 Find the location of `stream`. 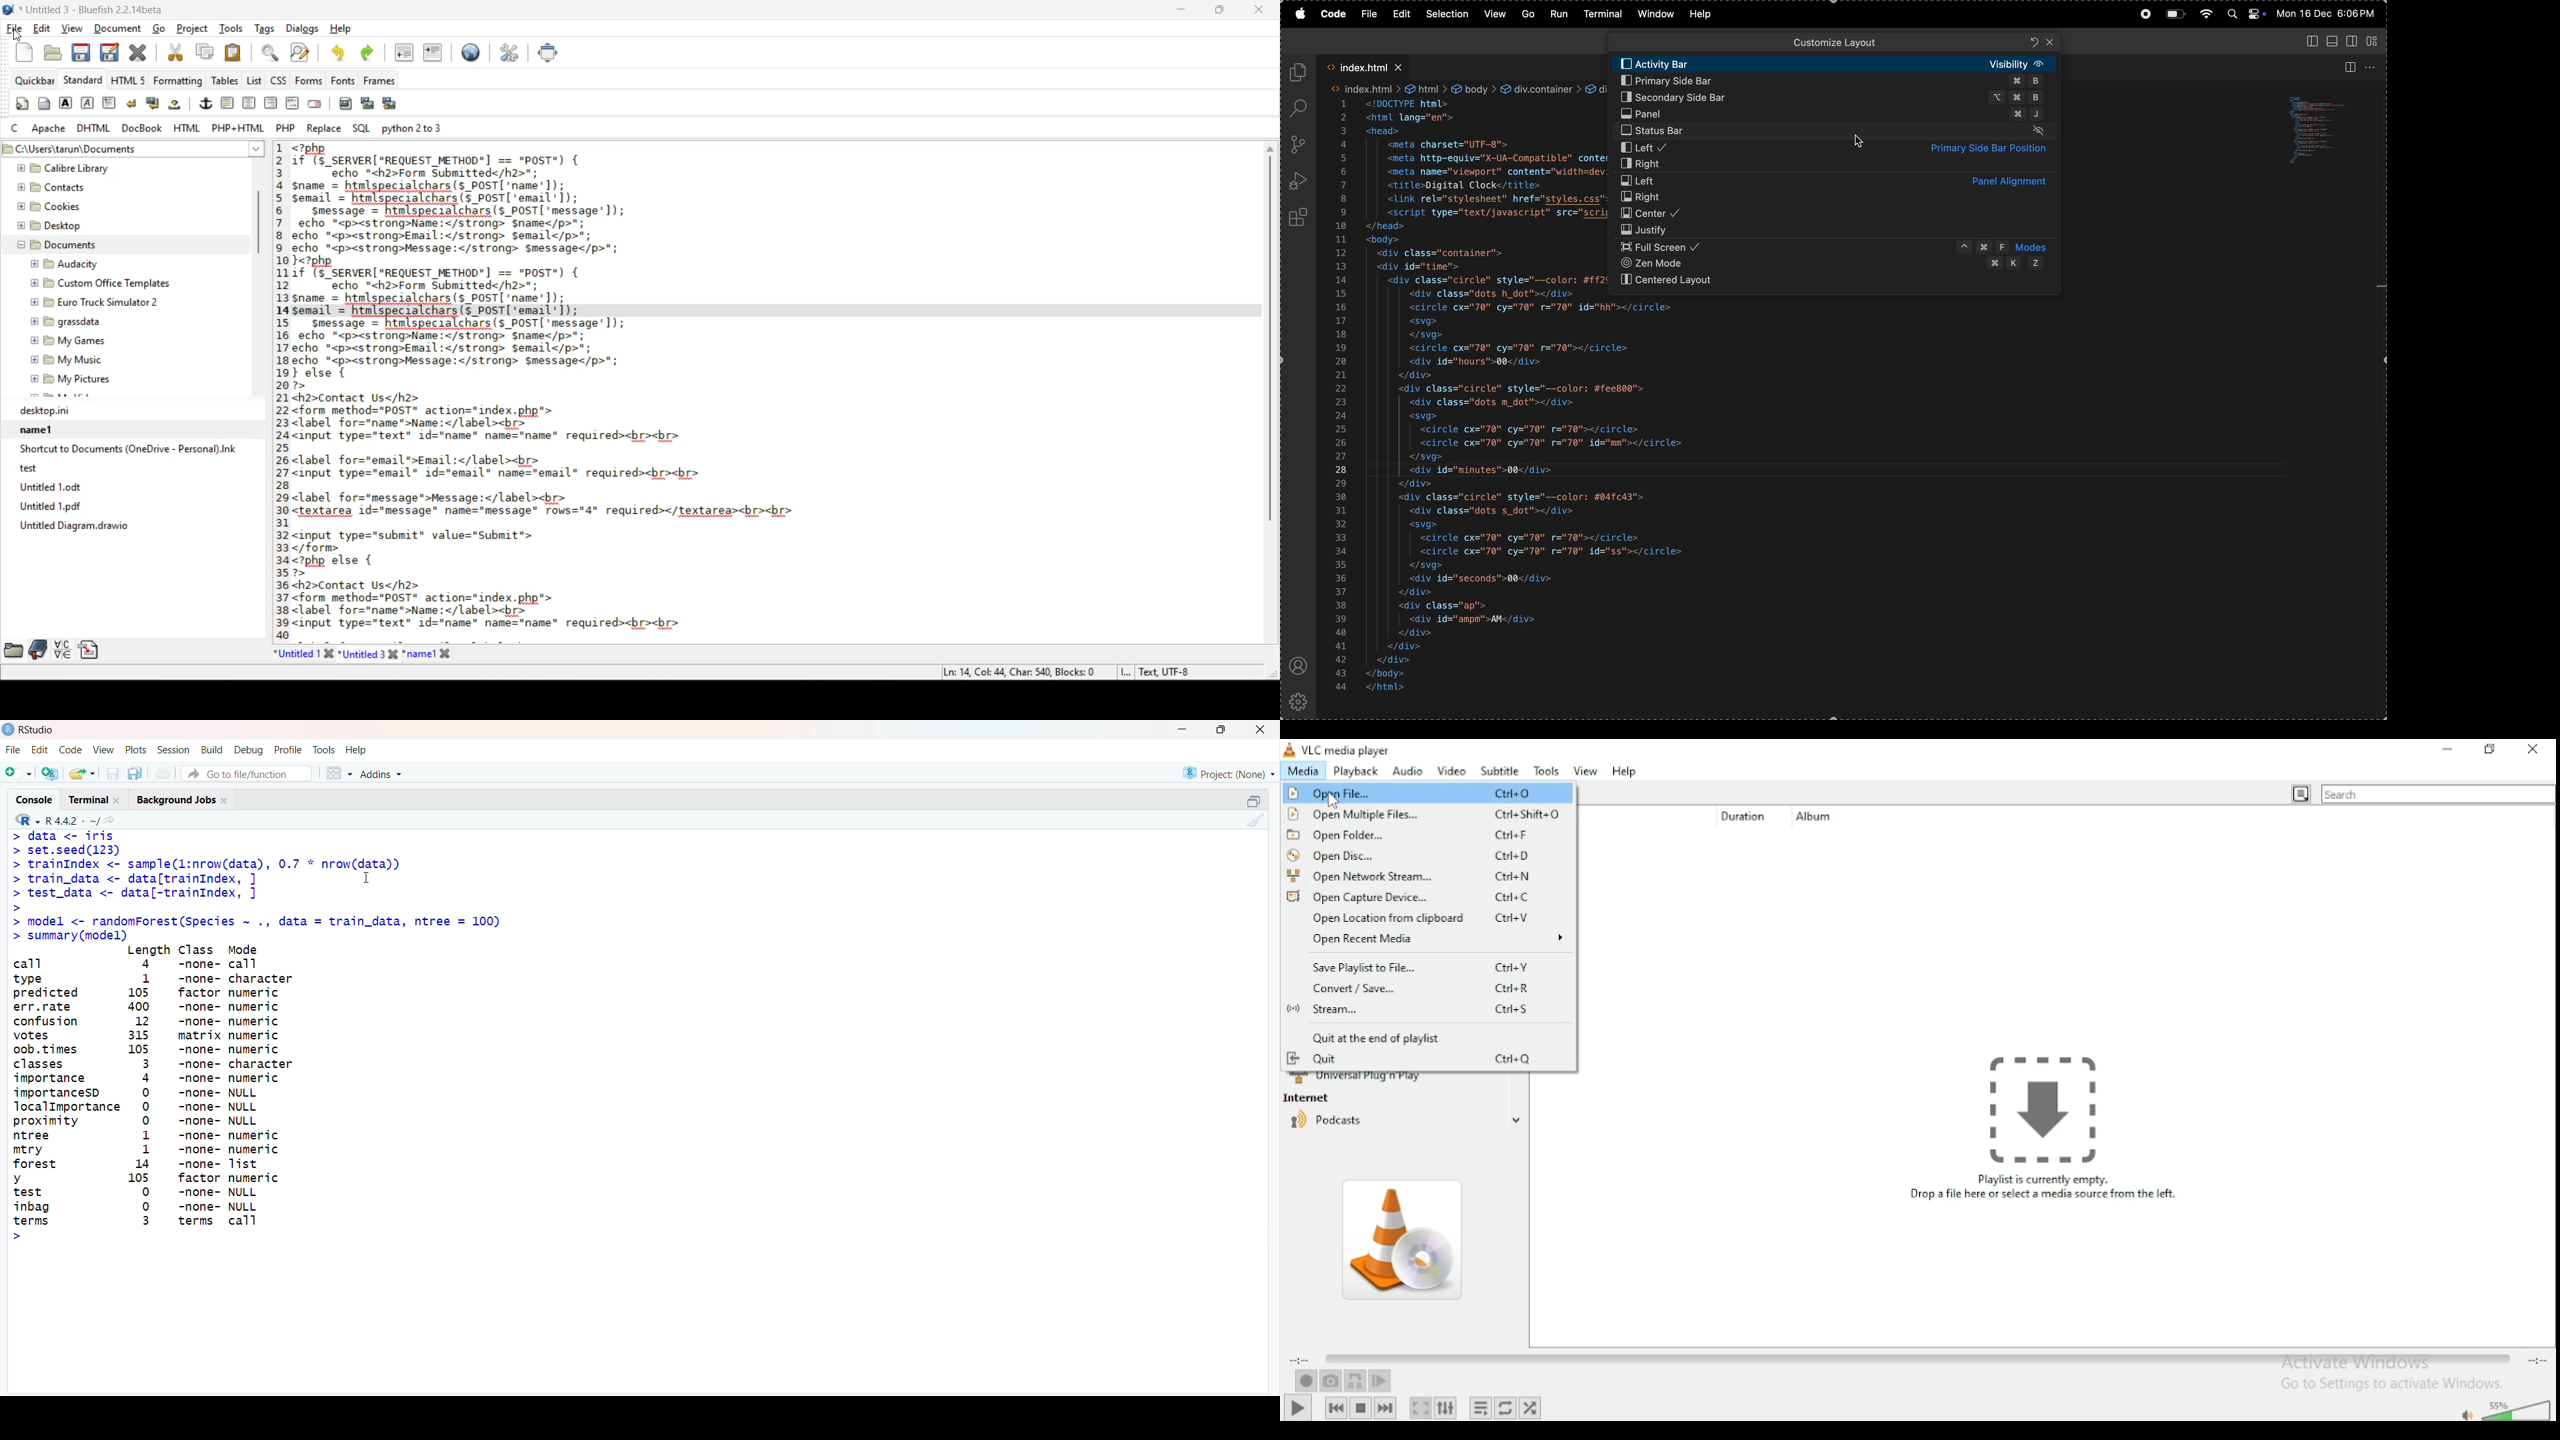

stream is located at coordinates (1427, 1010).